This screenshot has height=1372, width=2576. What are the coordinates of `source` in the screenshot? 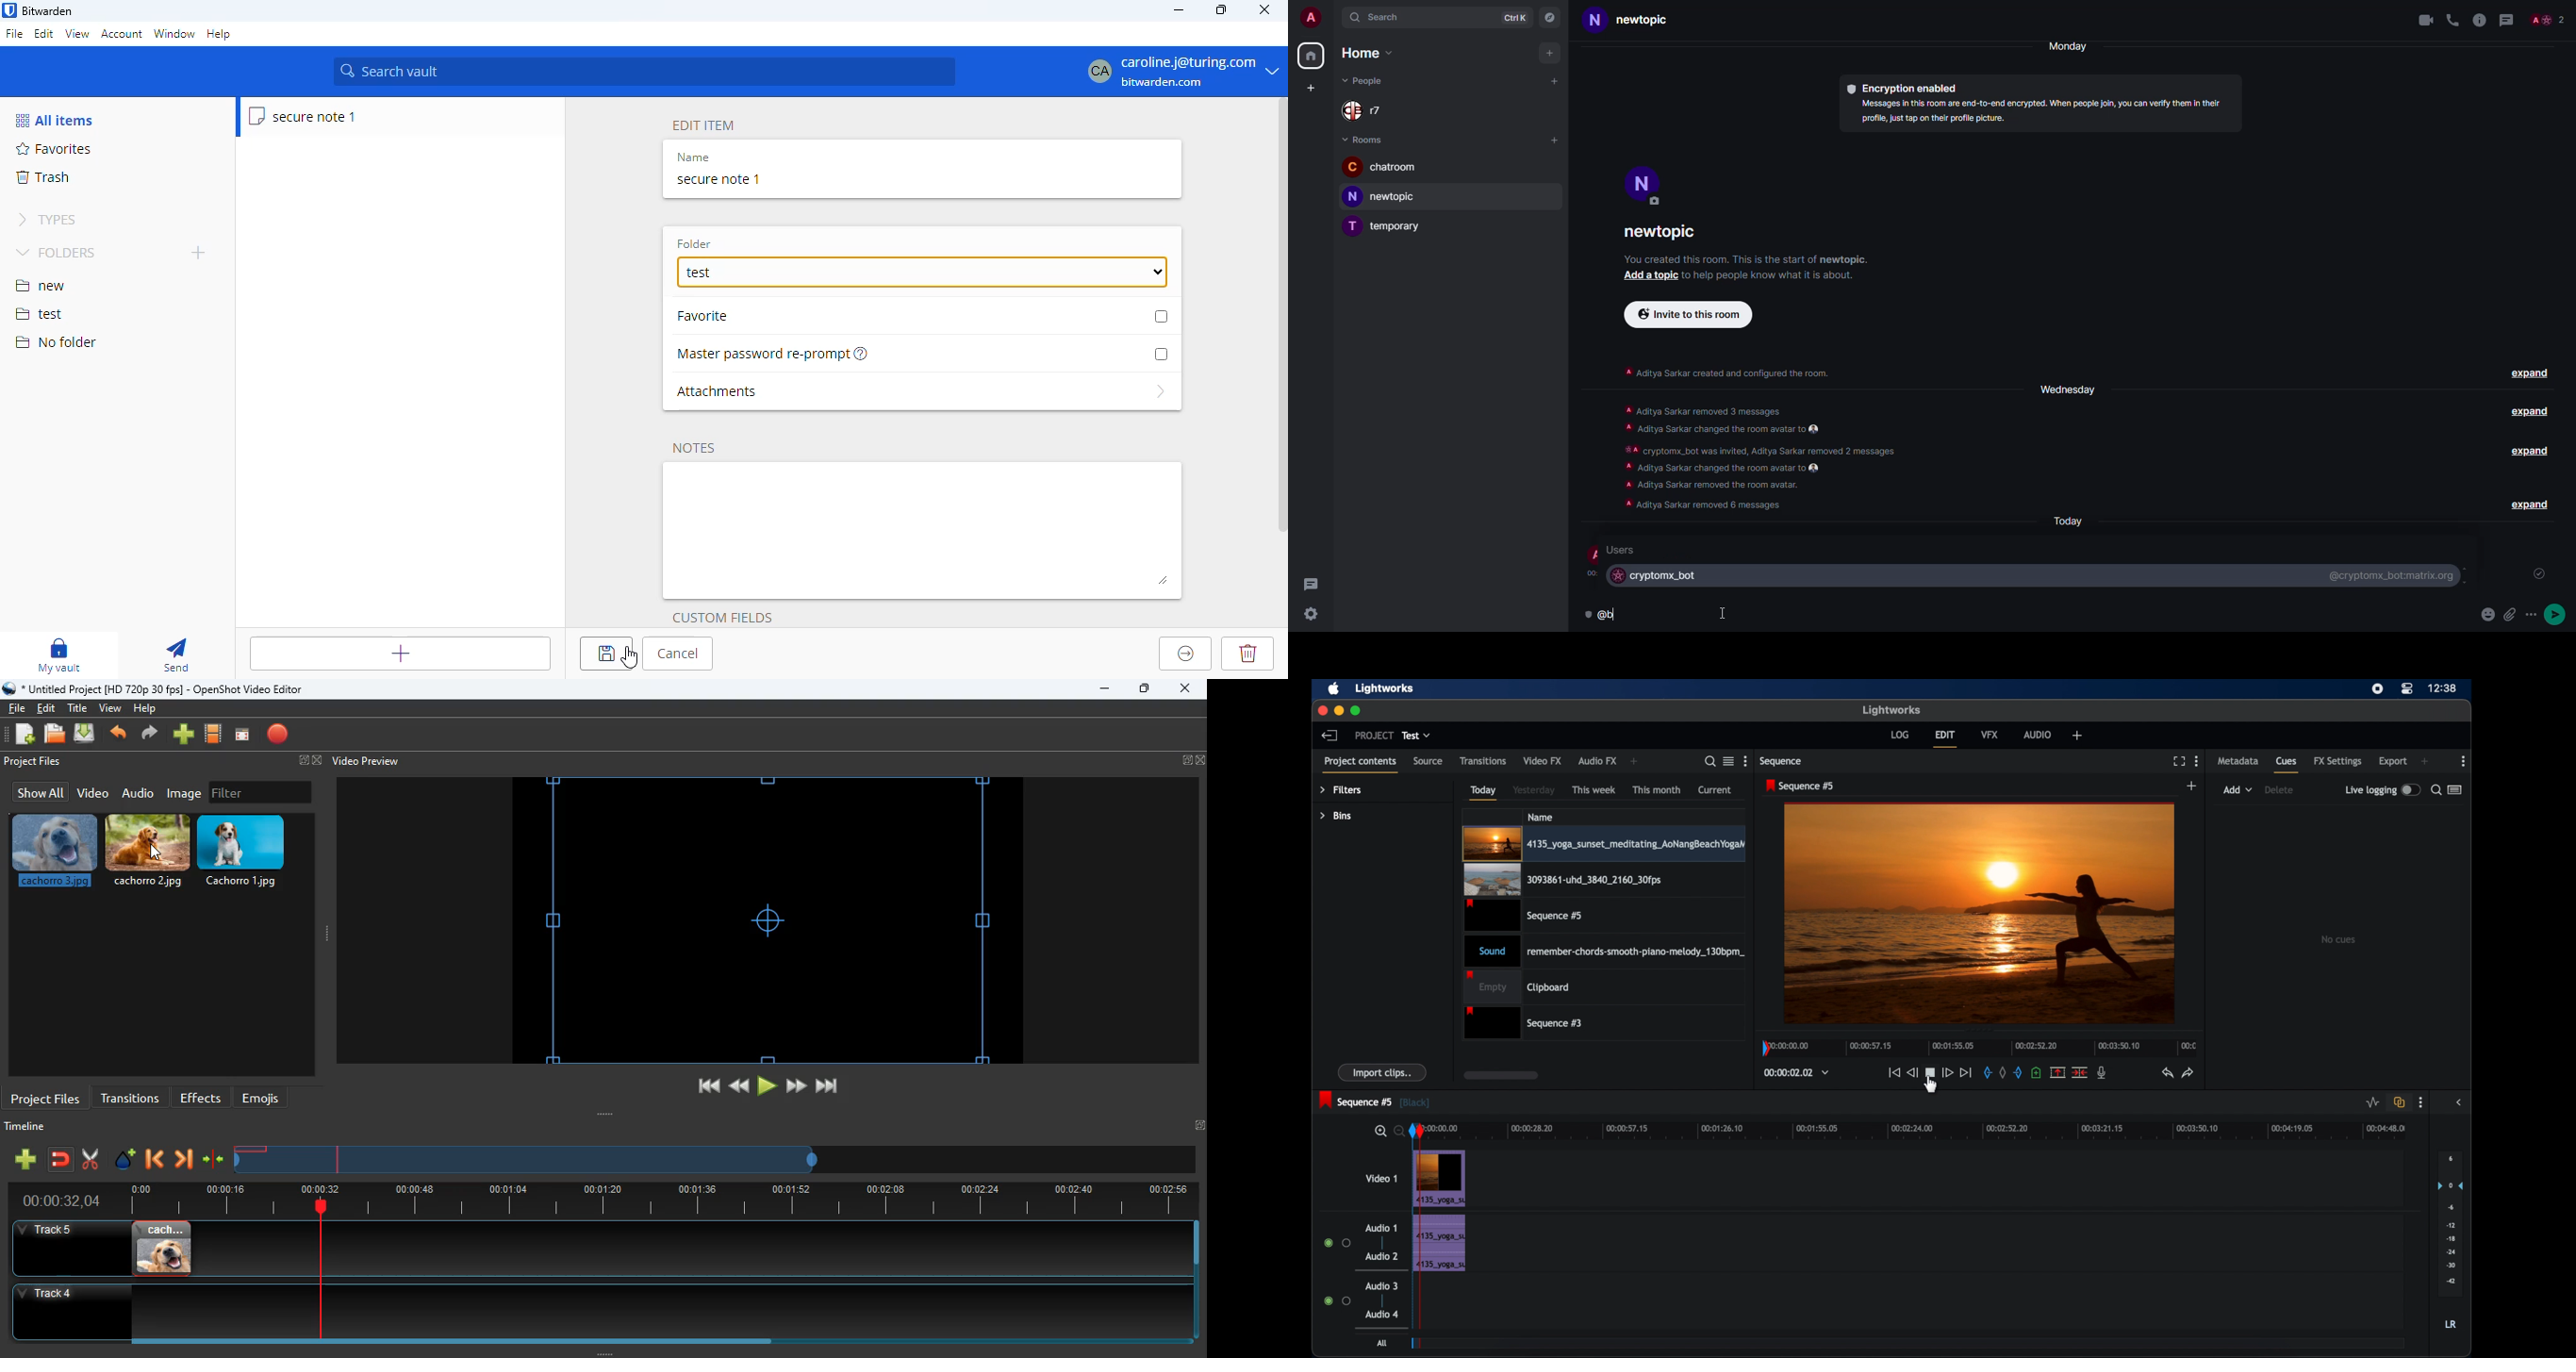 It's located at (1428, 761).